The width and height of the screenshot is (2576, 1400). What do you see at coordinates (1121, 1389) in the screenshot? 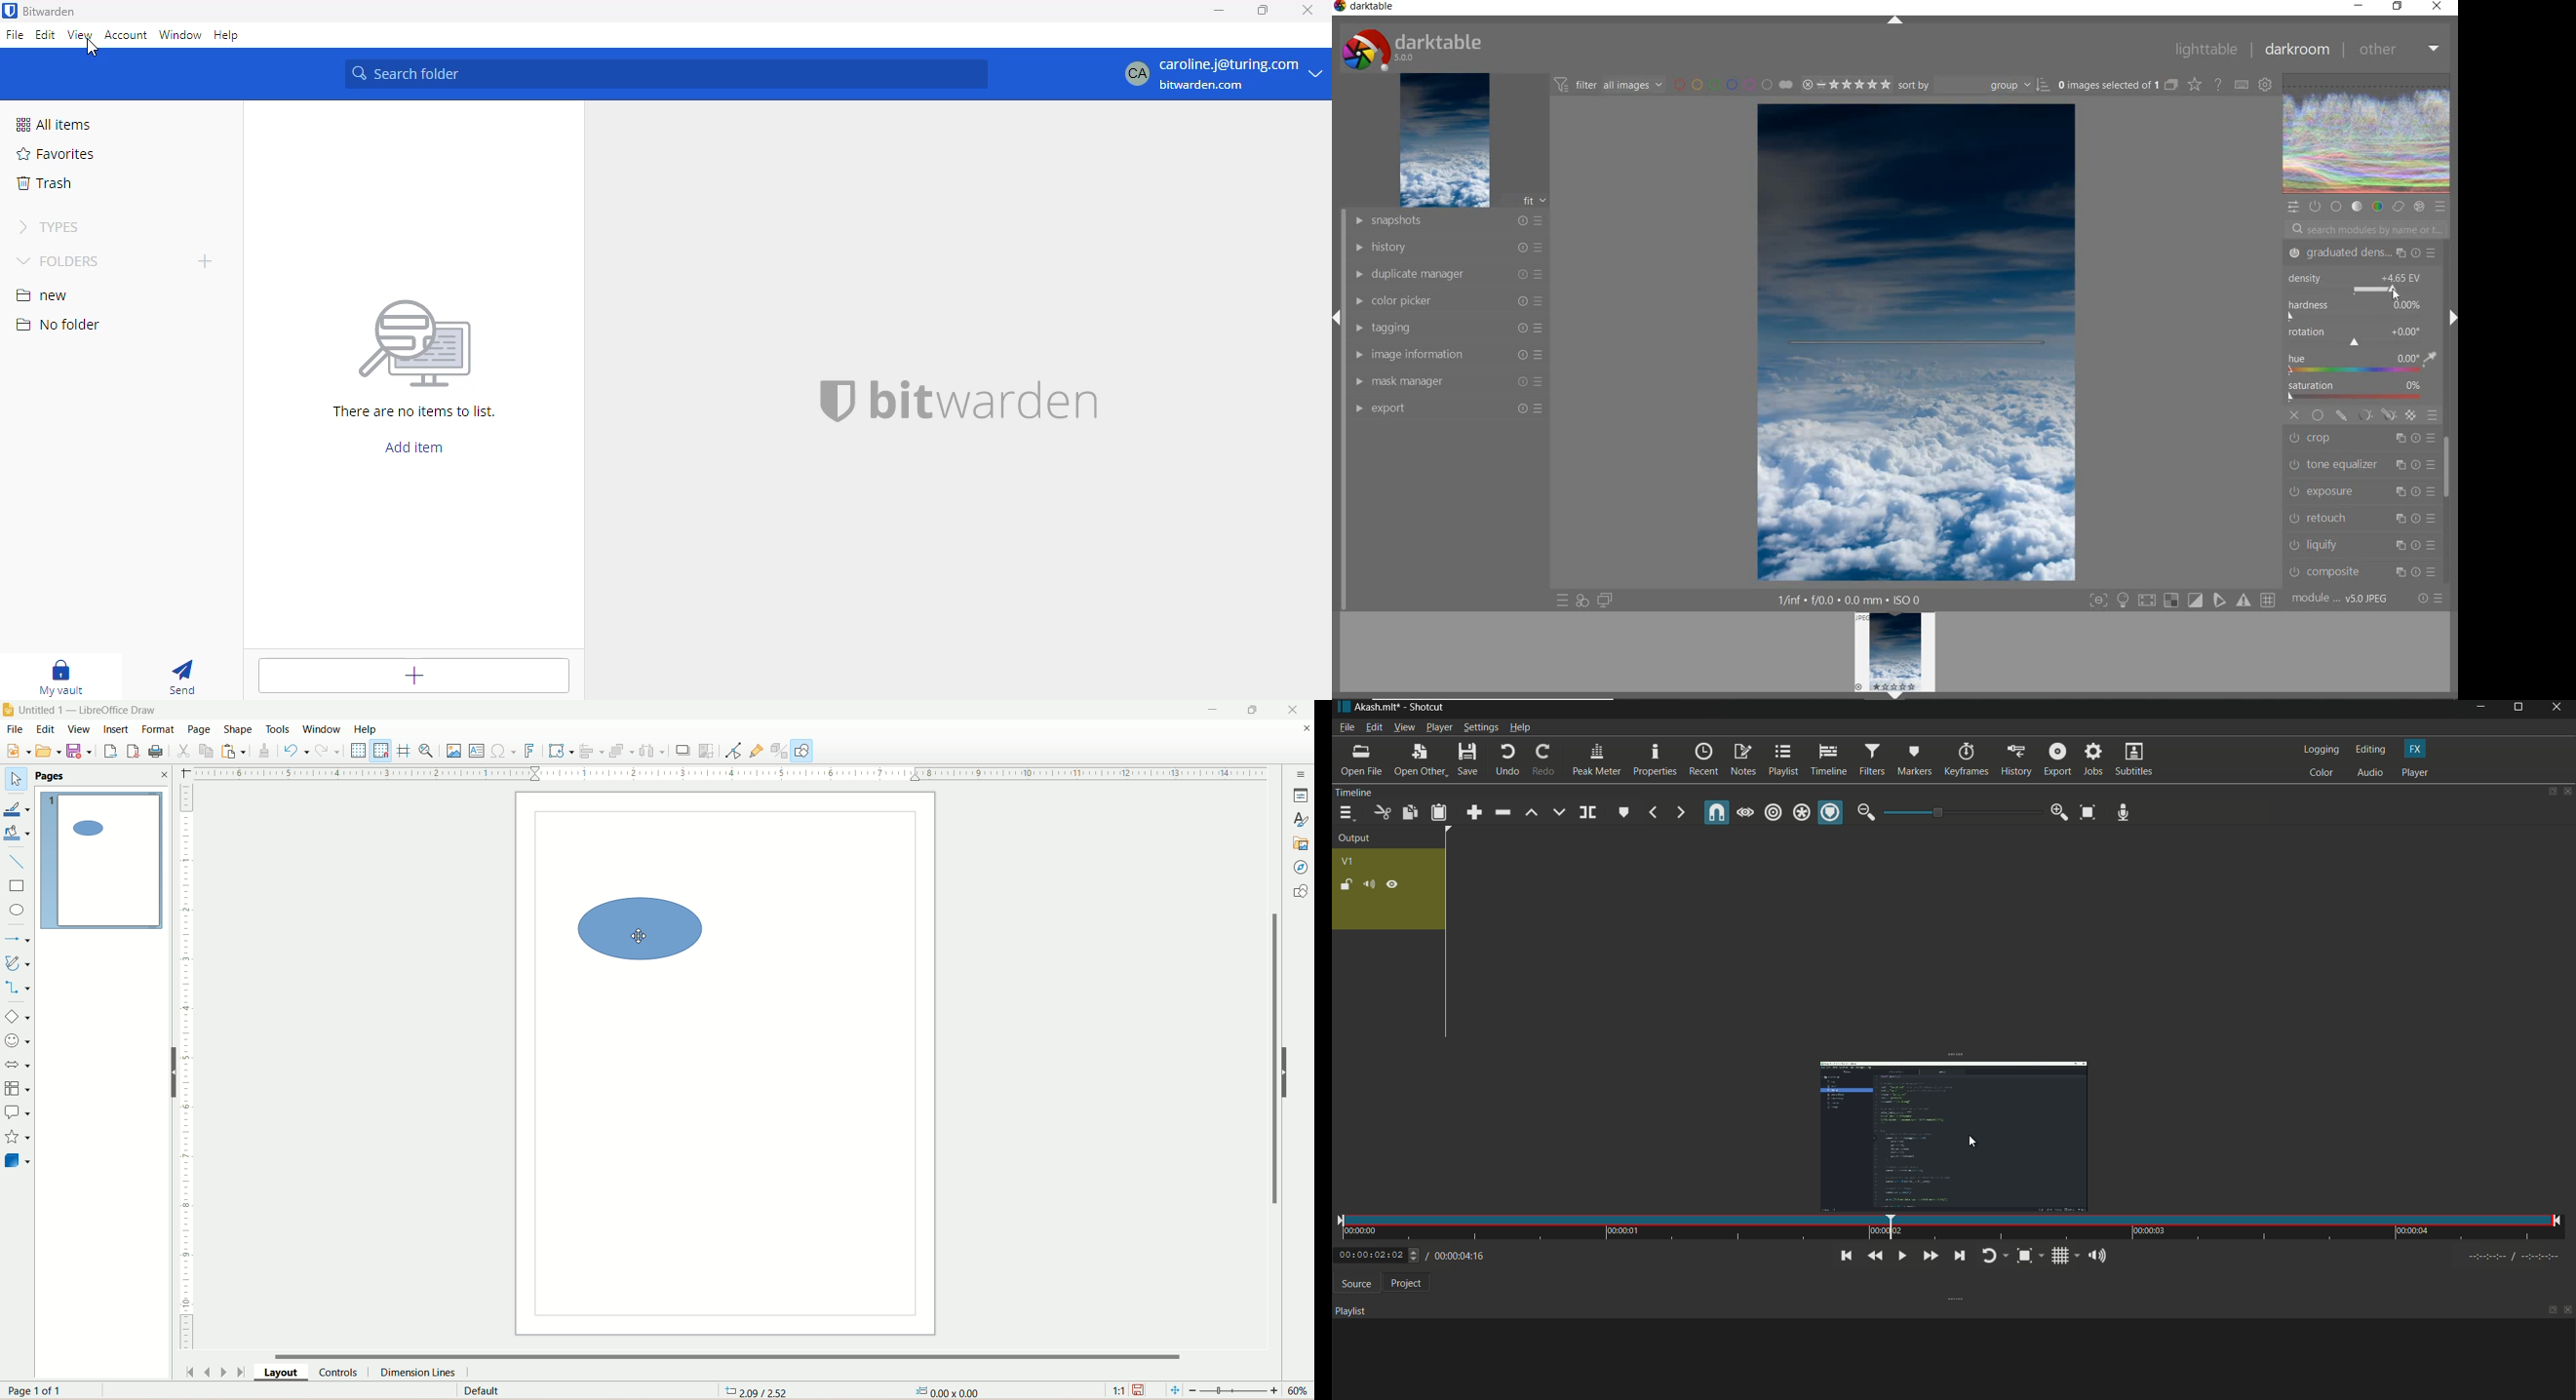
I see `scaling factor` at bounding box center [1121, 1389].